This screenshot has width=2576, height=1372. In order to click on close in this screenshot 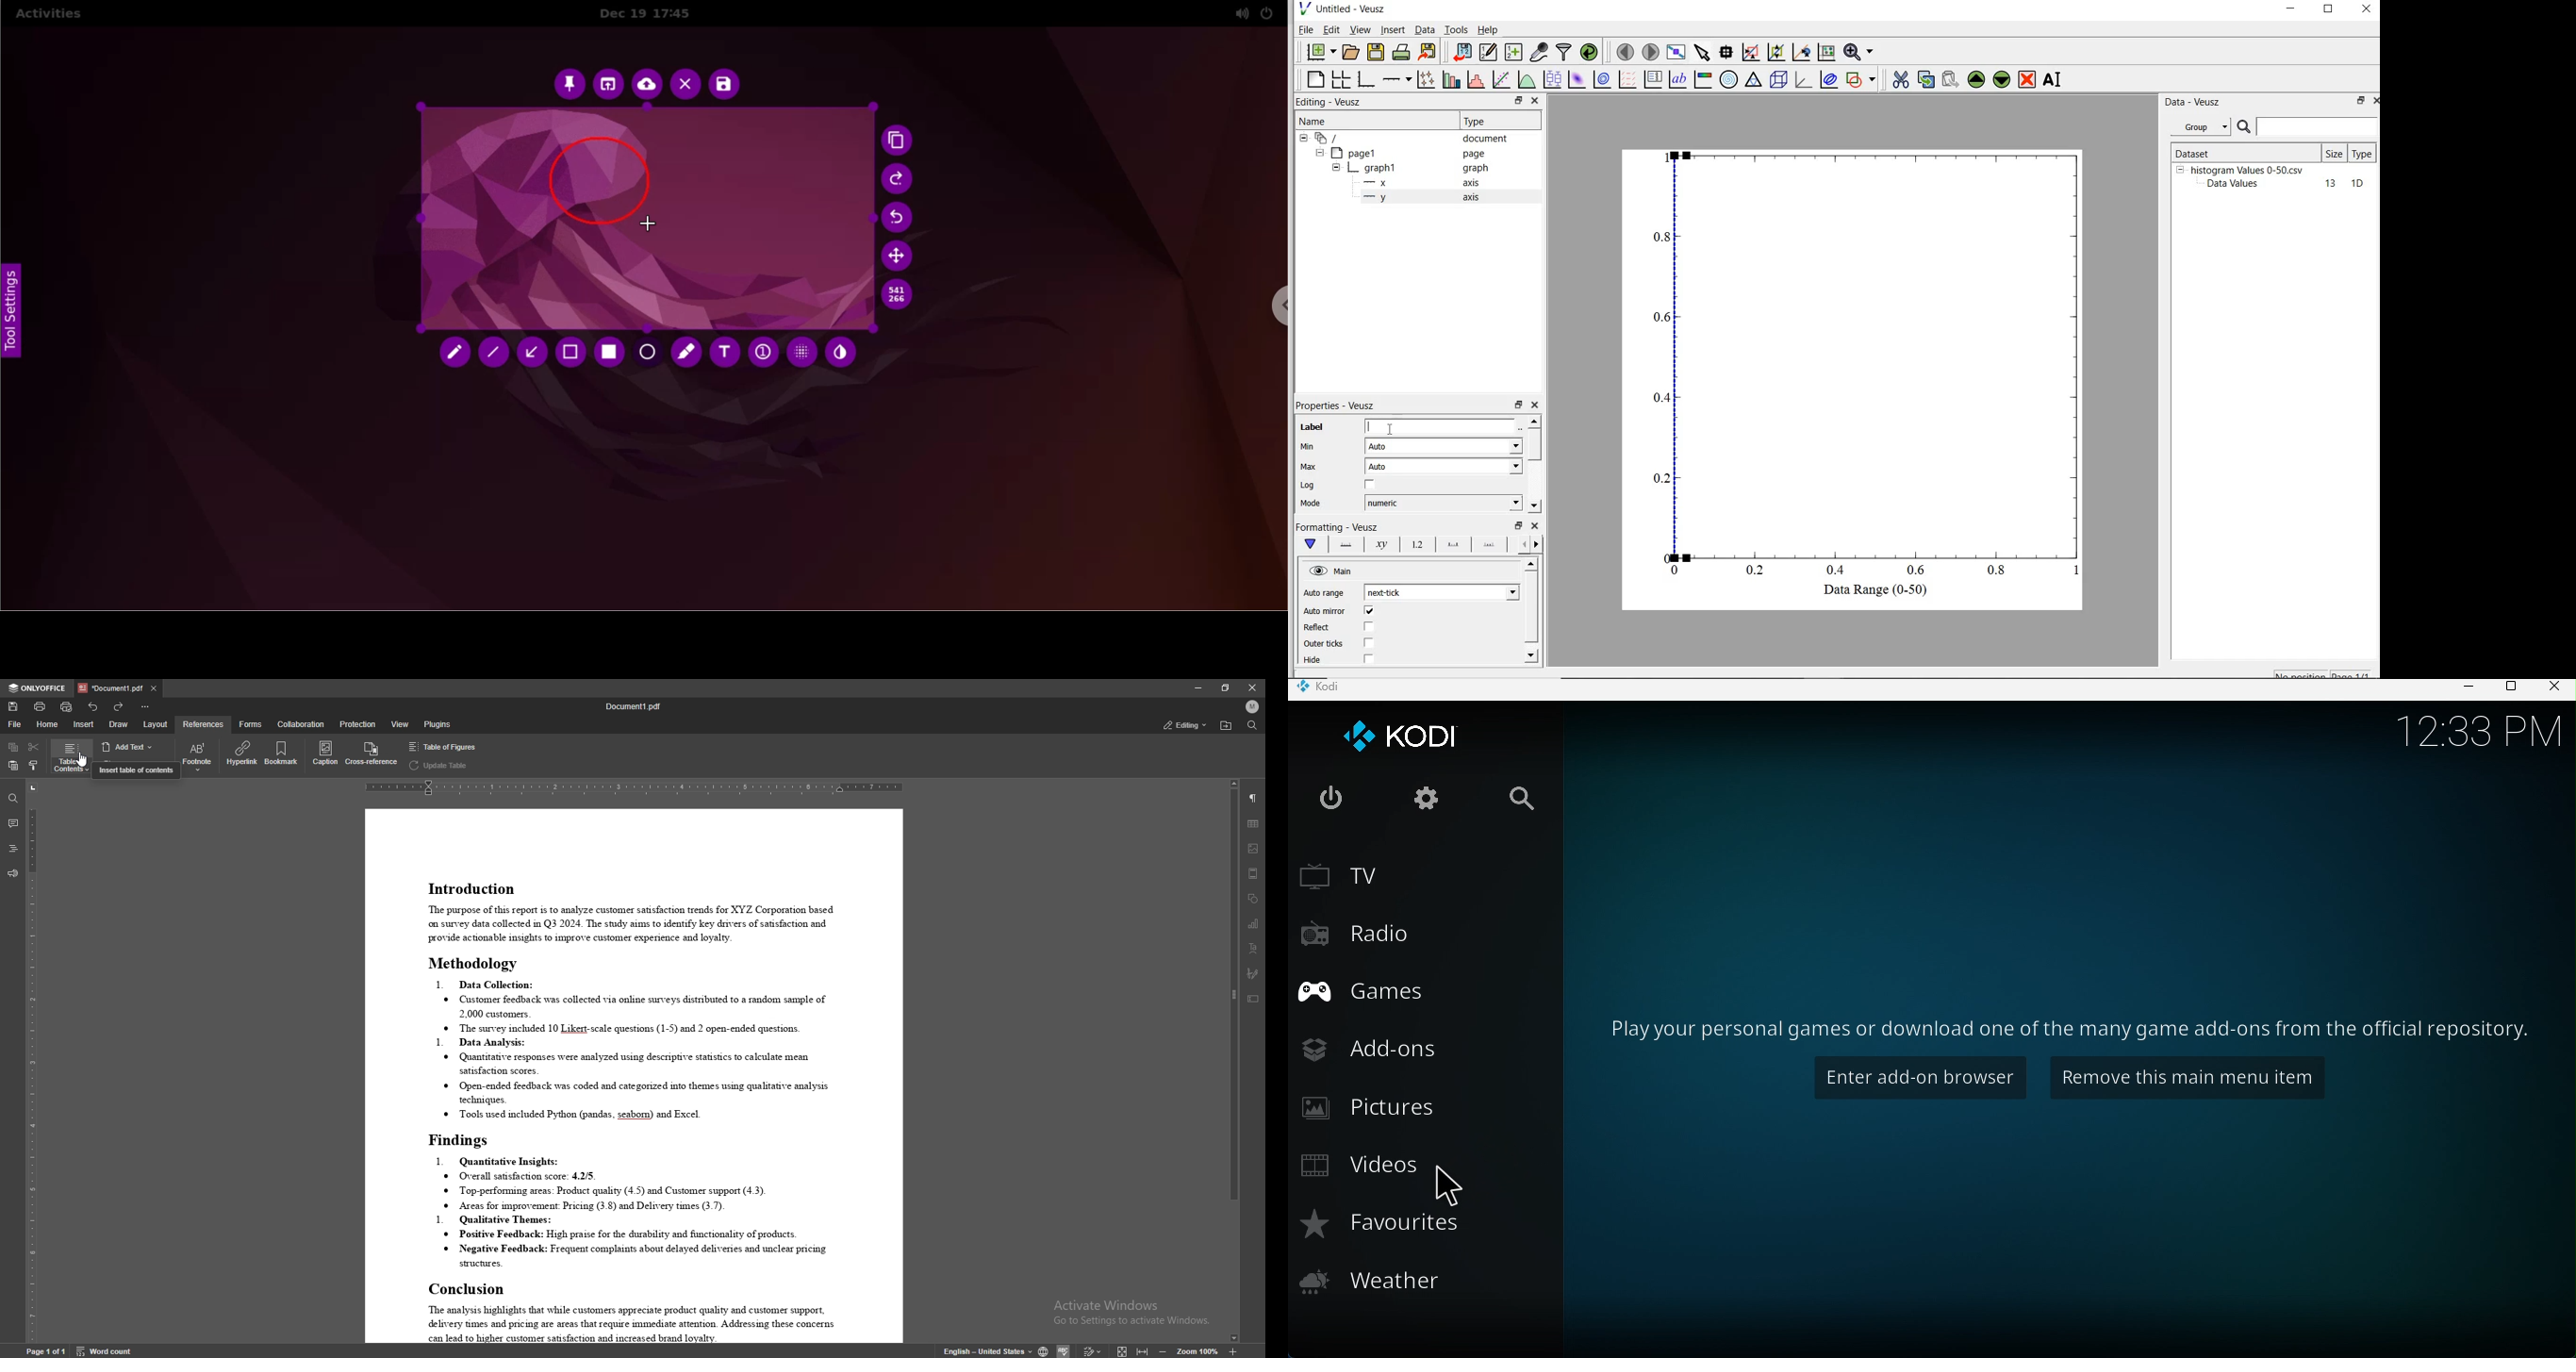, I will do `click(2367, 10)`.